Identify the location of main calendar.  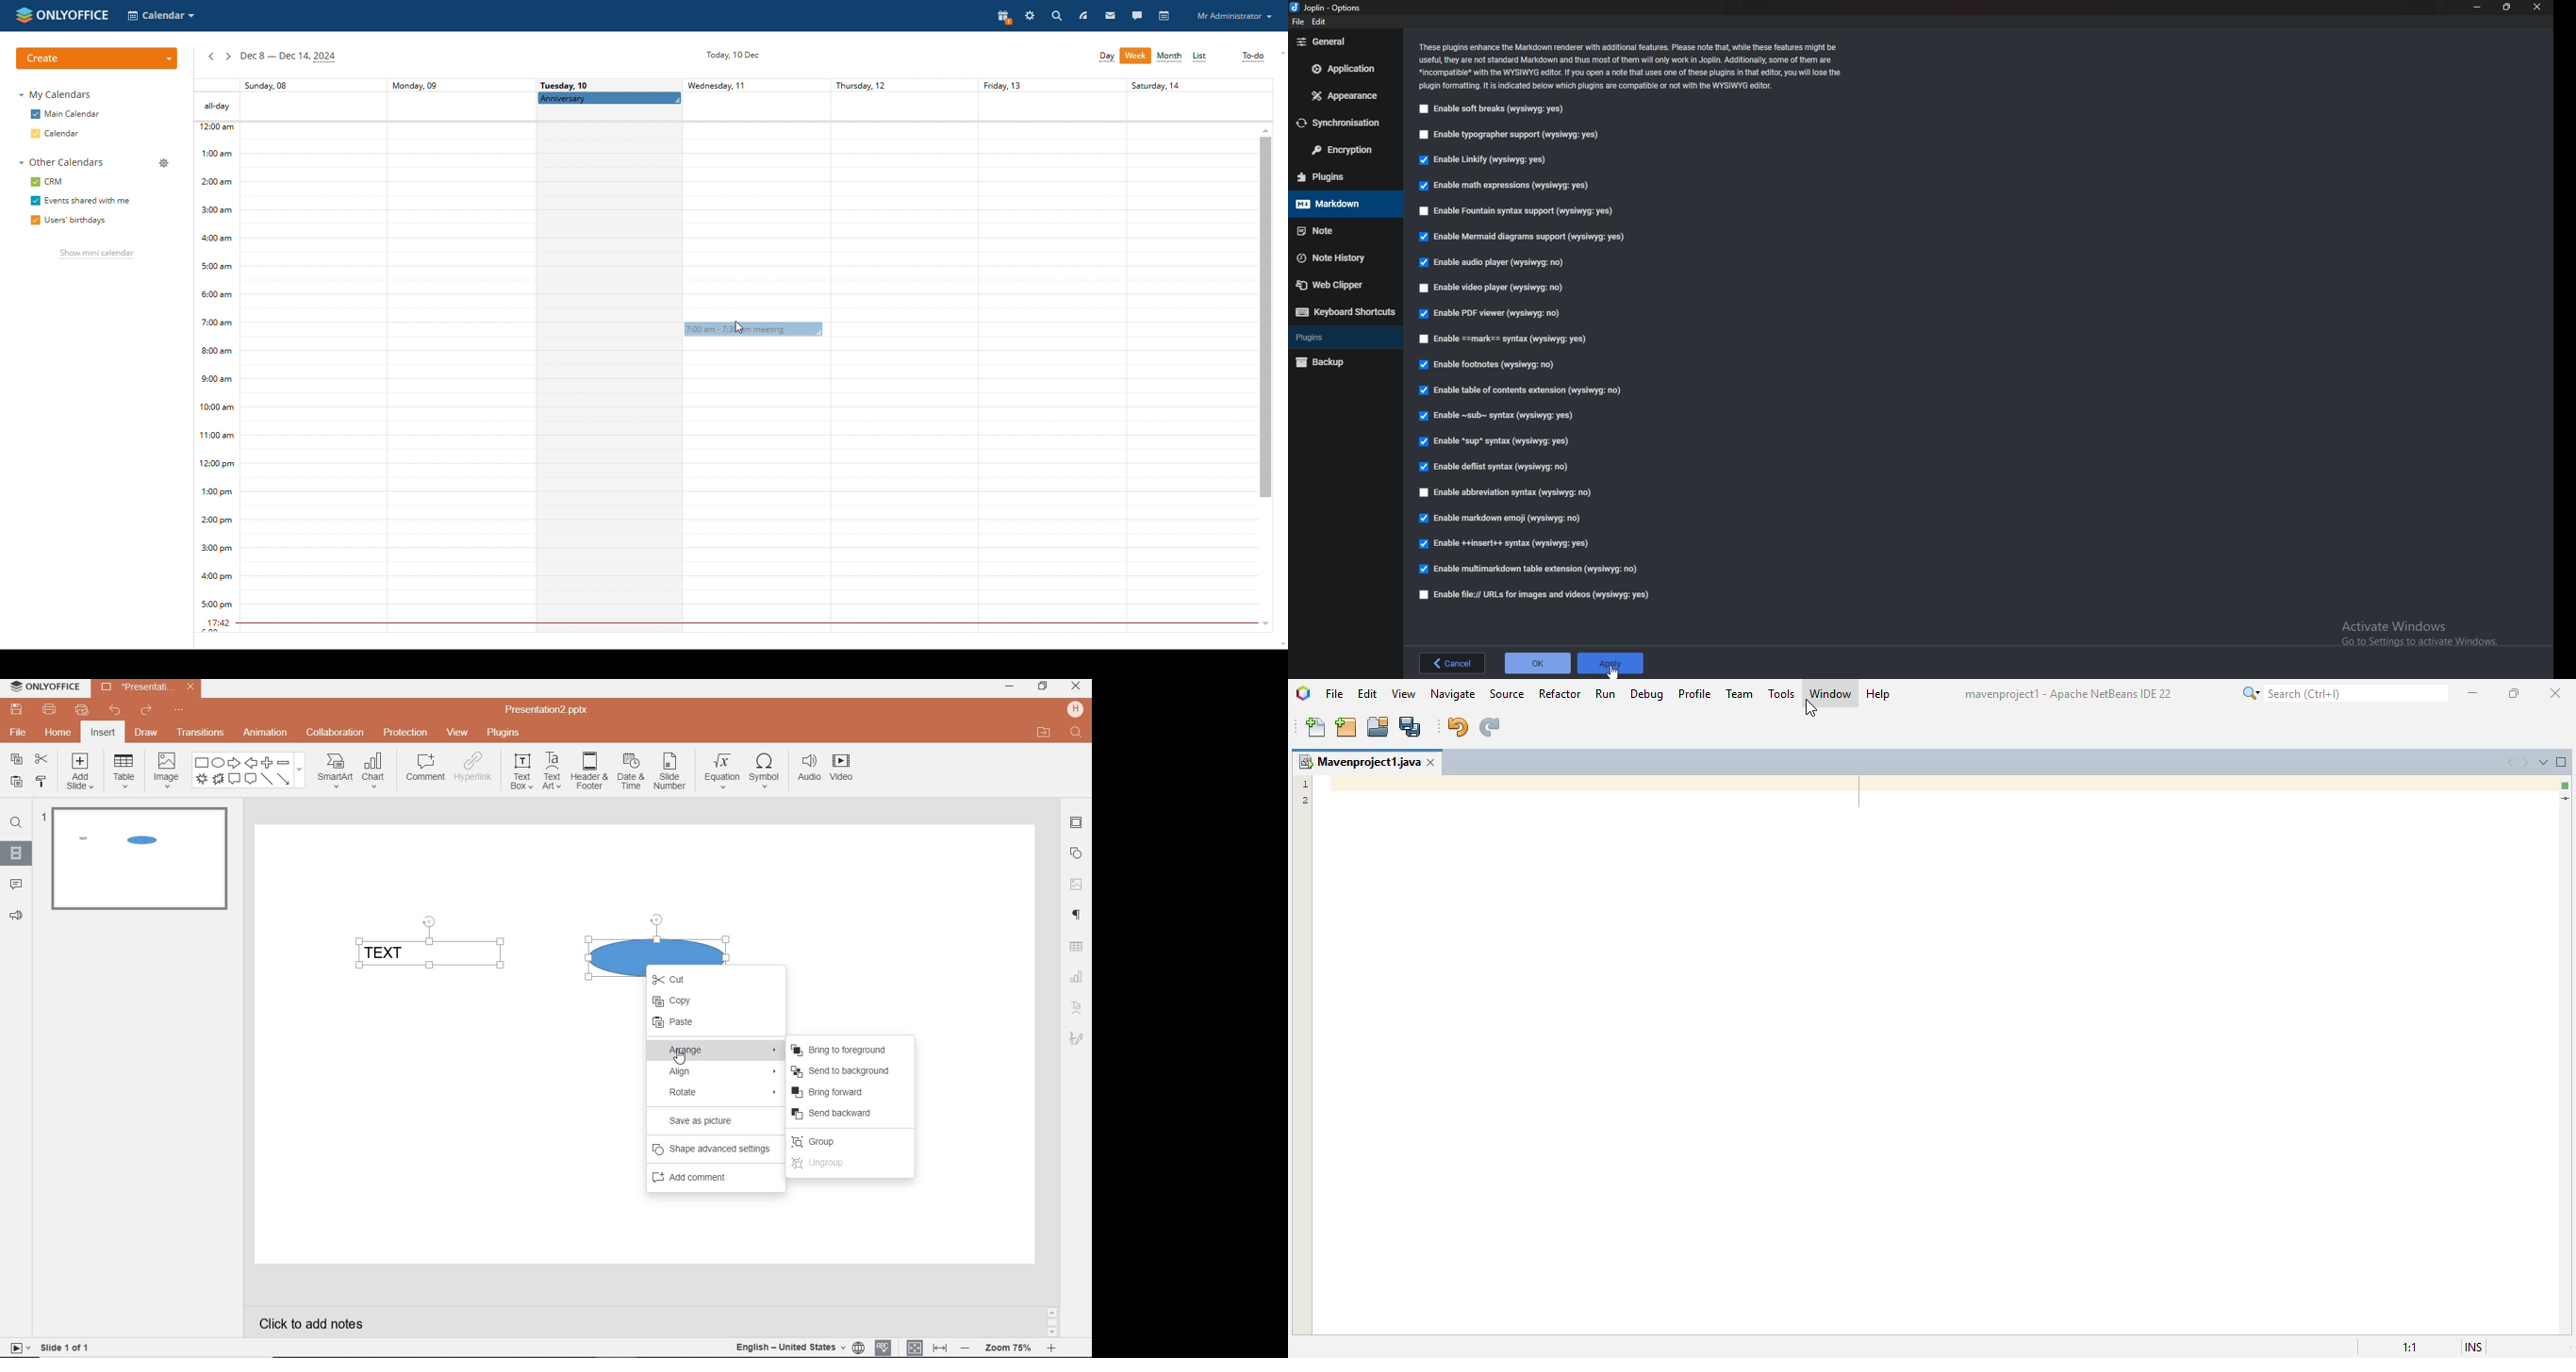
(65, 114).